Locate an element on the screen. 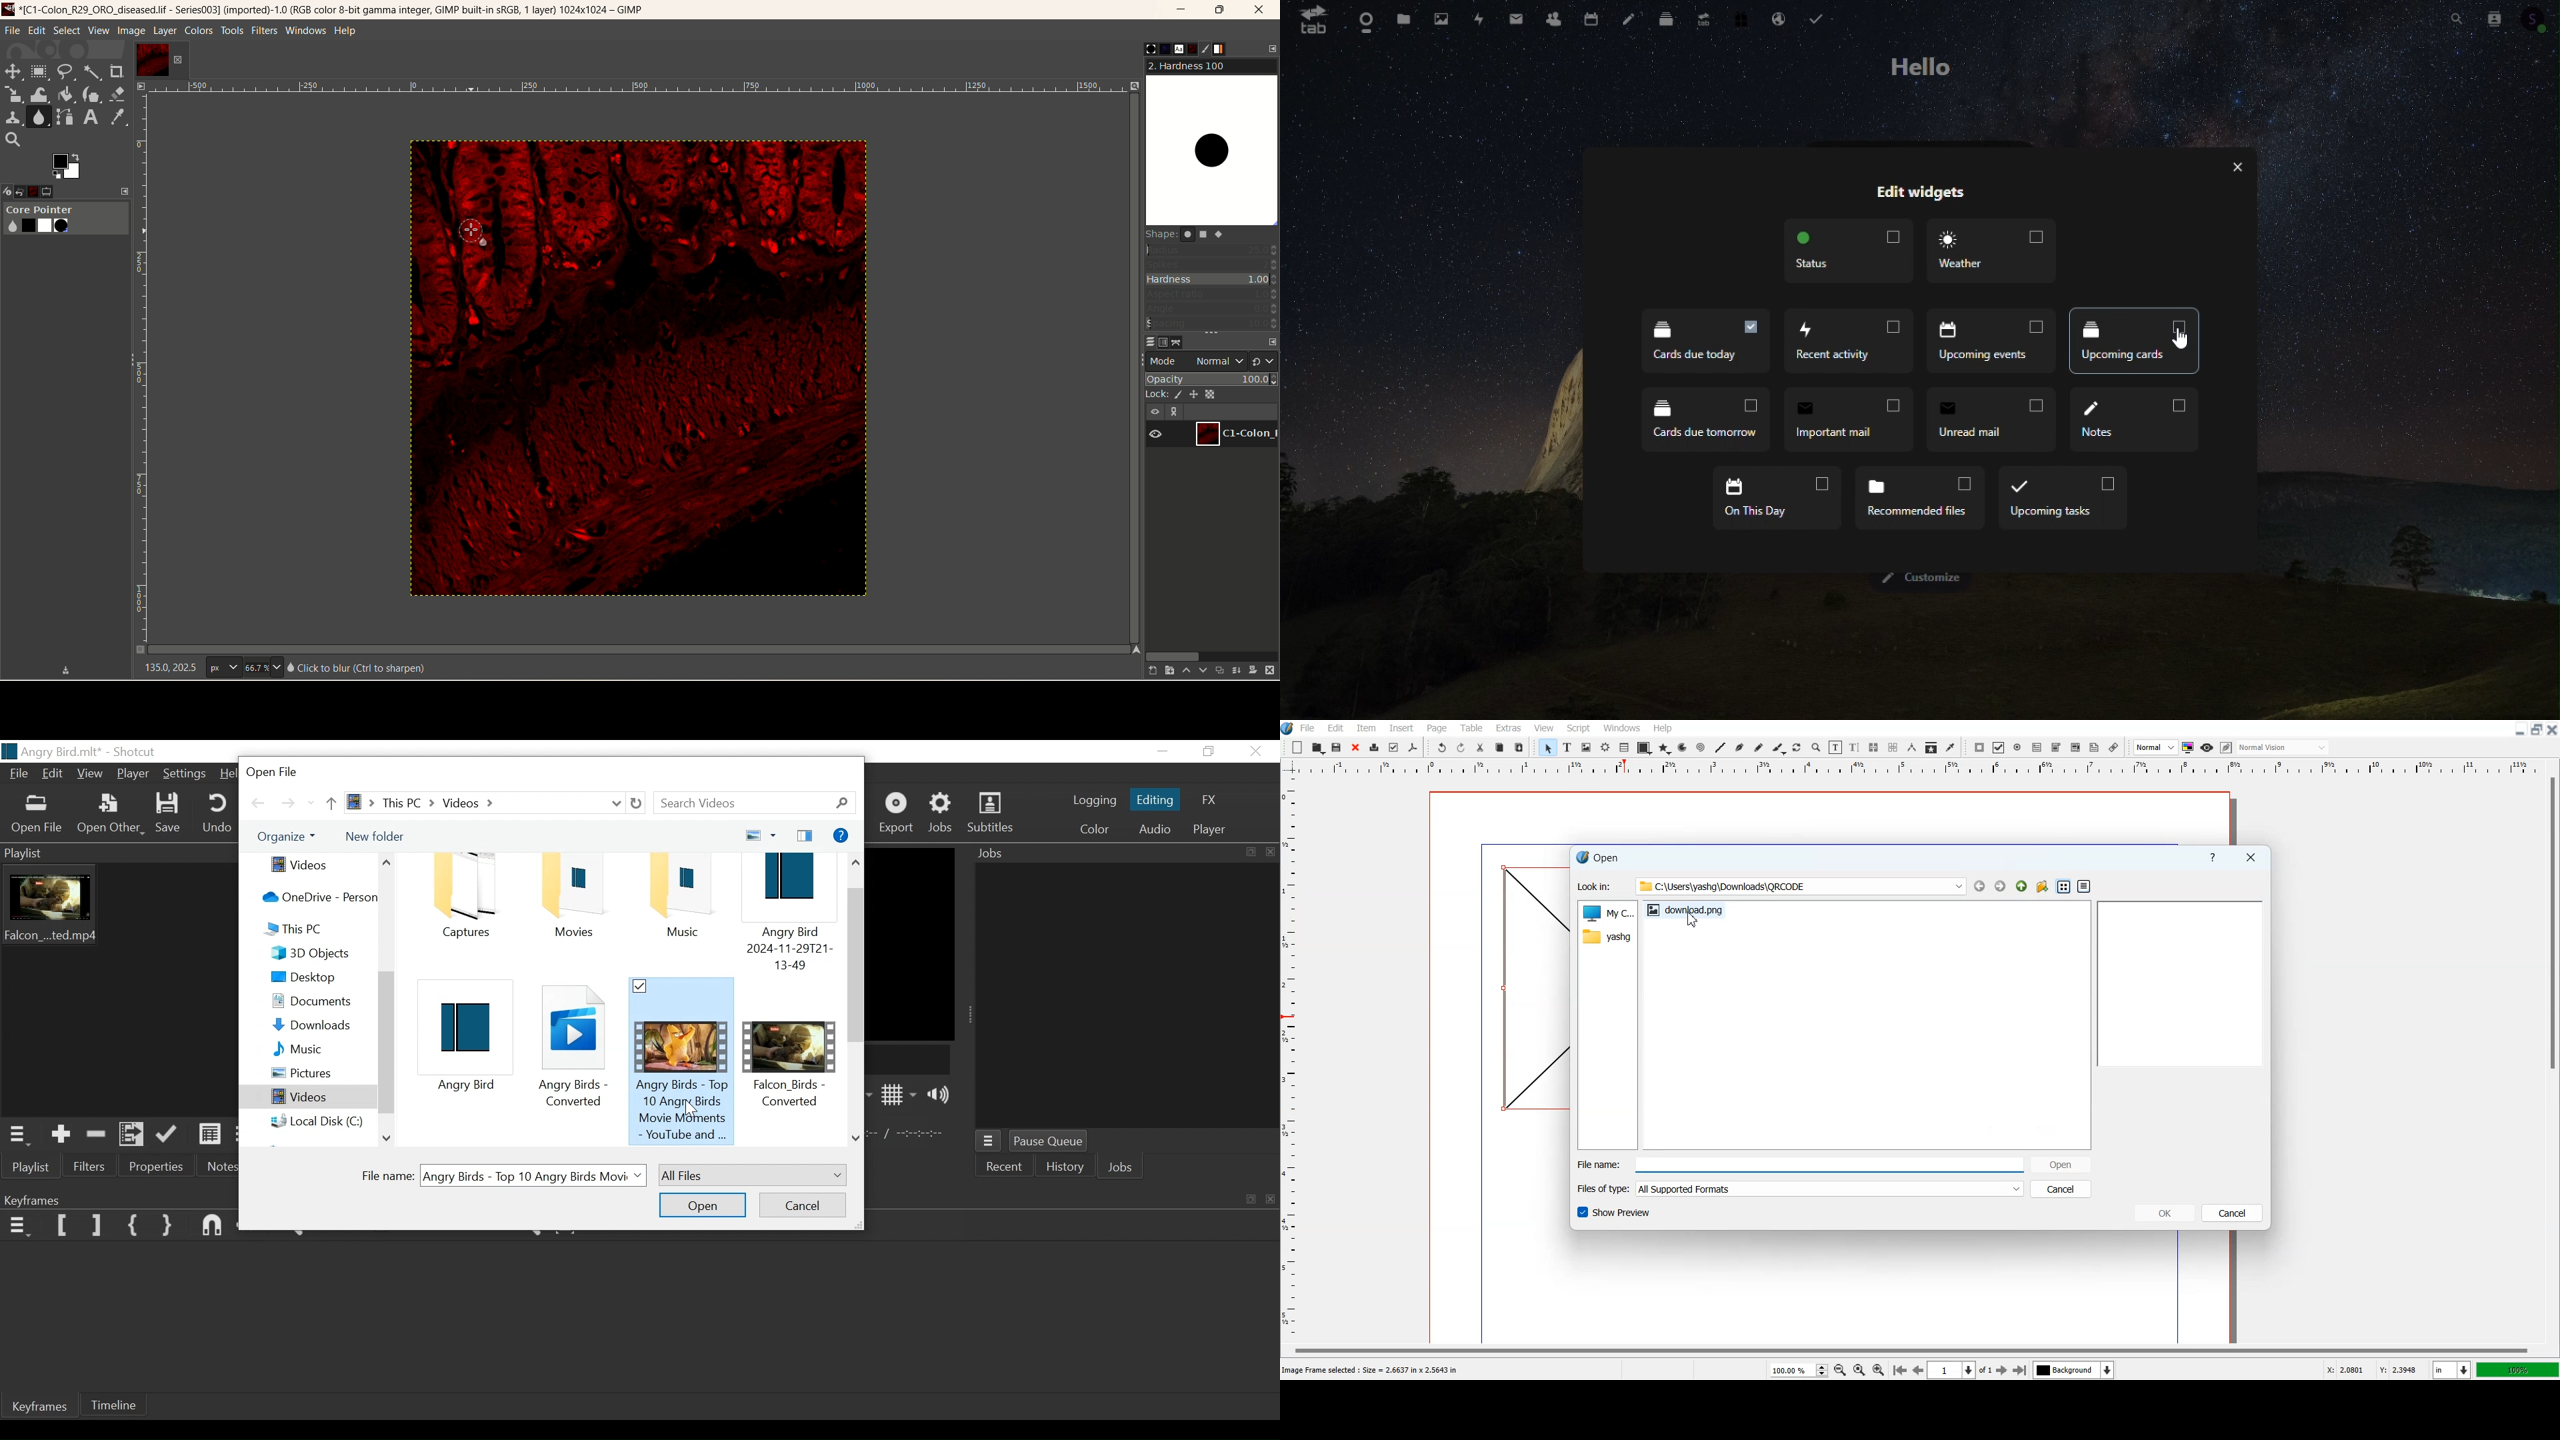 The image size is (2576, 1456). lock alpha channel is located at coordinates (1217, 395).